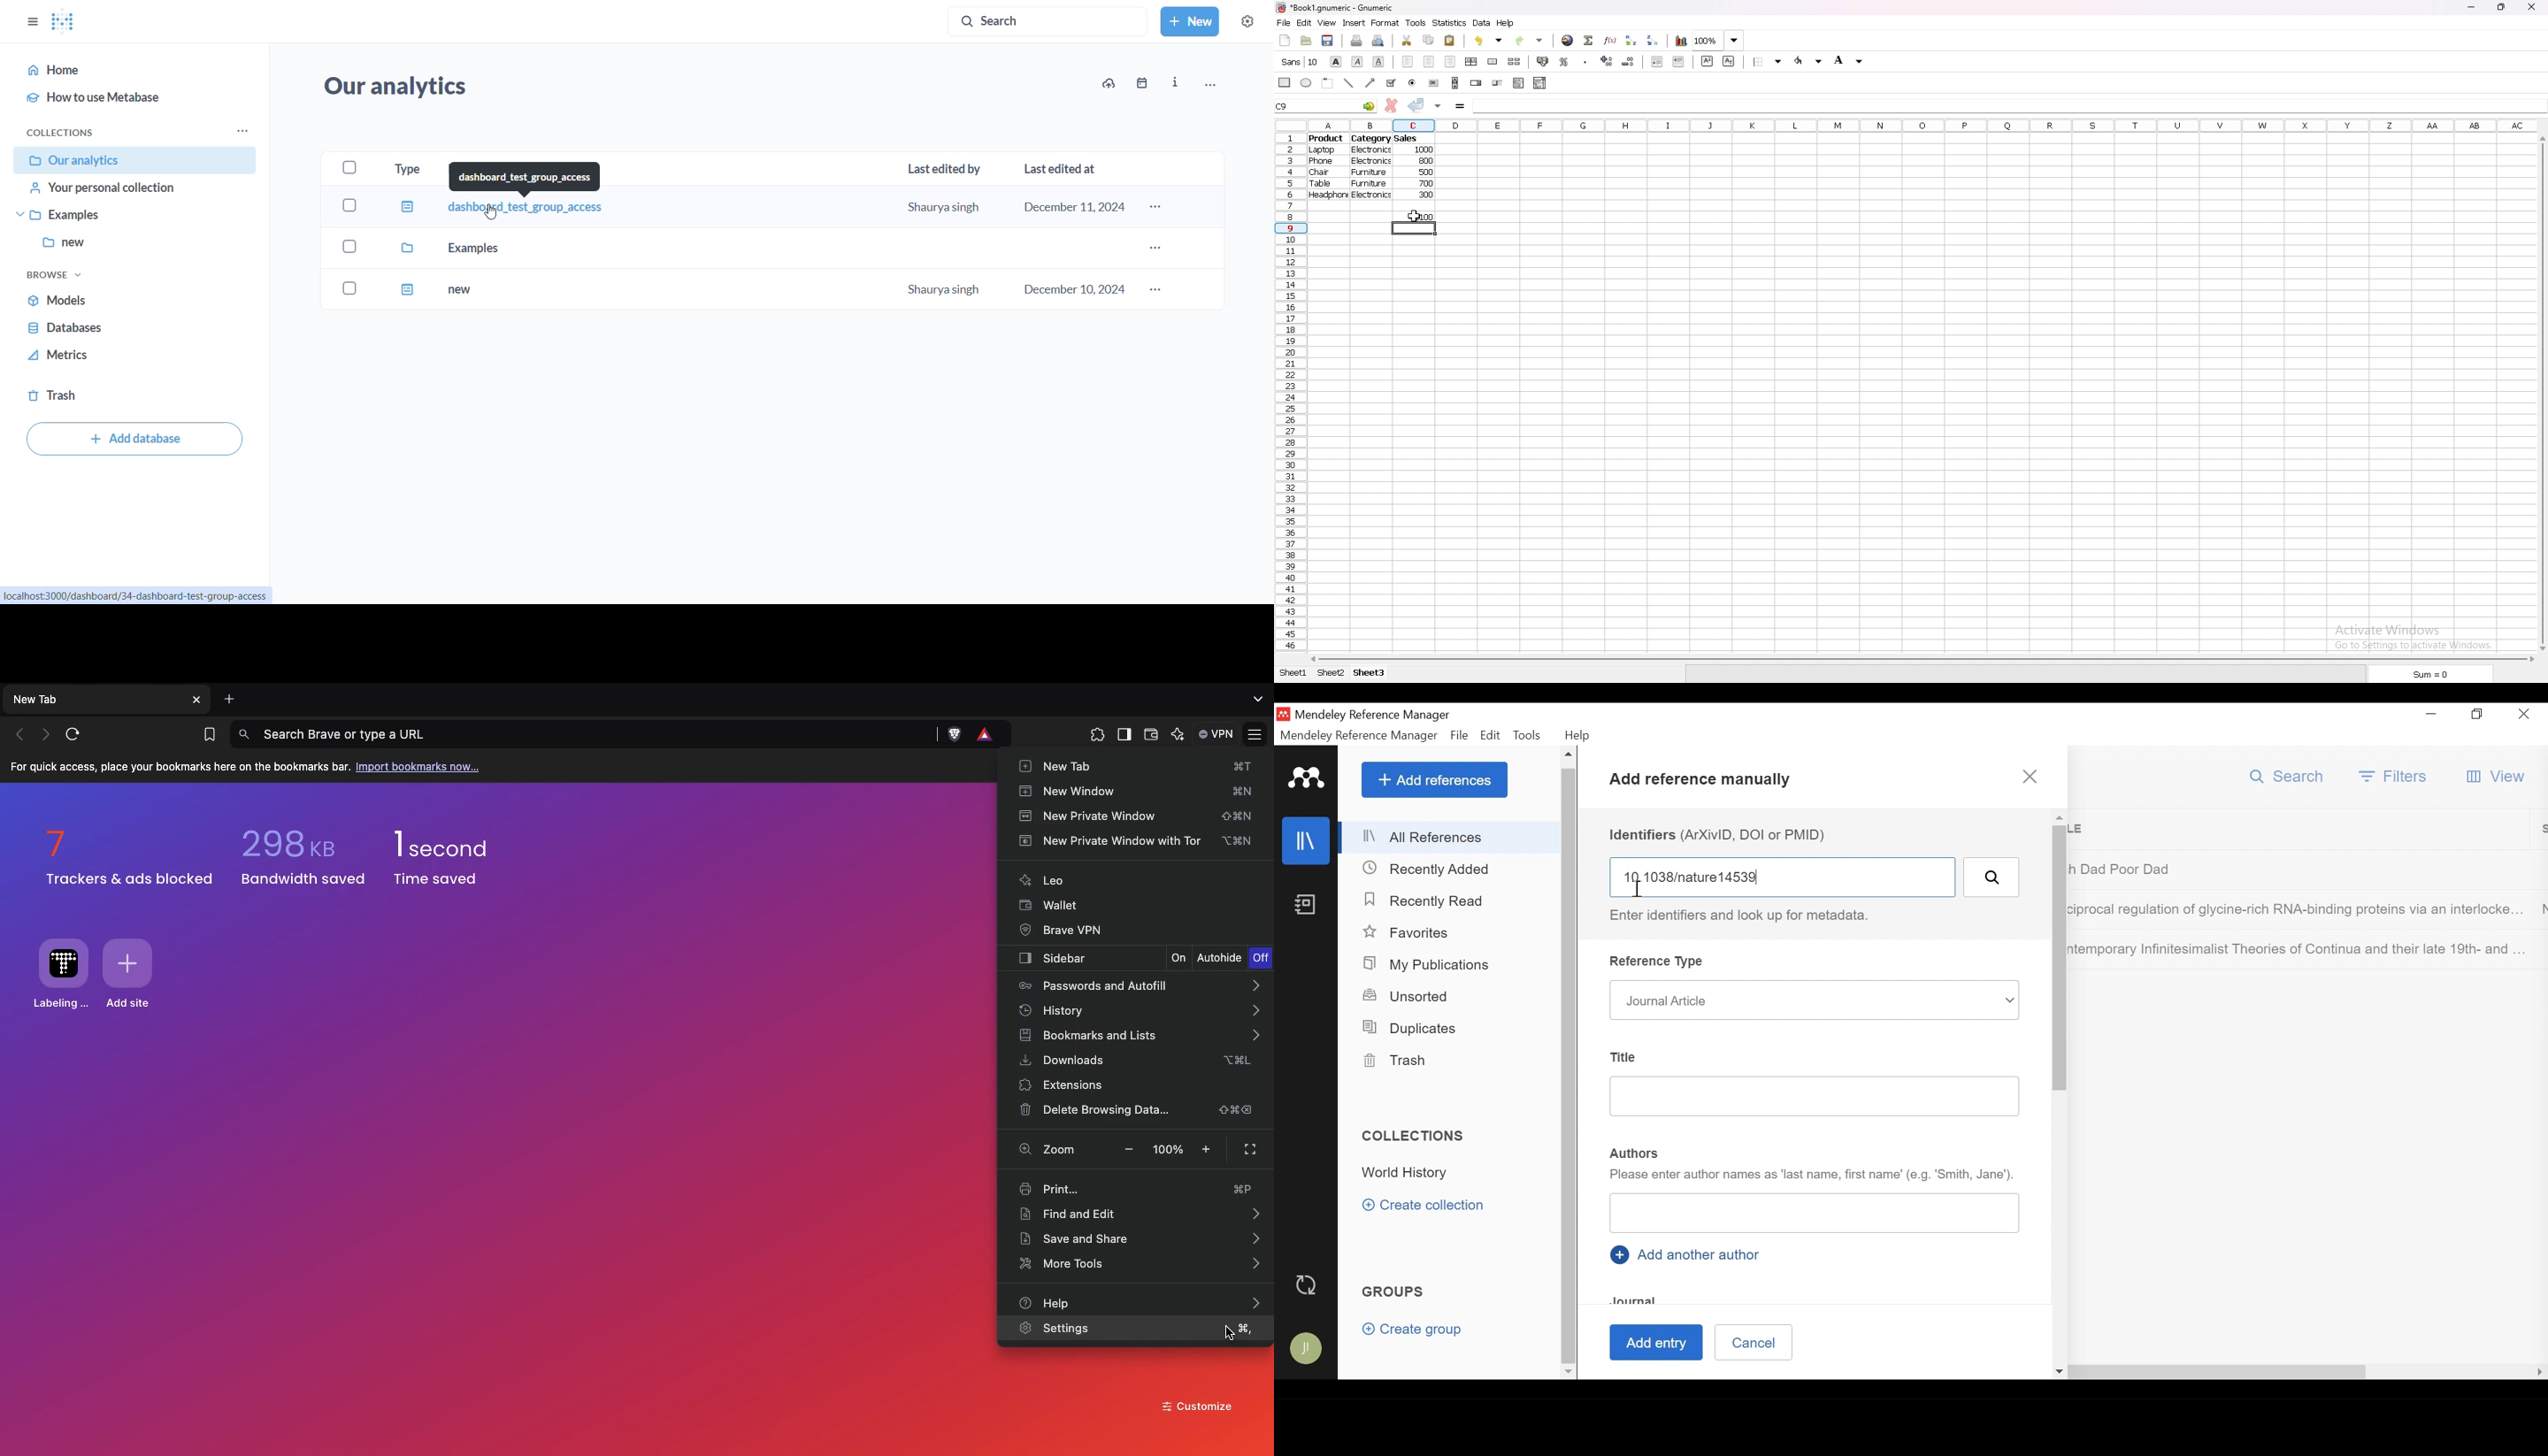 The height and width of the screenshot is (1456, 2548). Describe the element at coordinates (19, 735) in the screenshot. I see `Click to go back, hold to see history` at that location.